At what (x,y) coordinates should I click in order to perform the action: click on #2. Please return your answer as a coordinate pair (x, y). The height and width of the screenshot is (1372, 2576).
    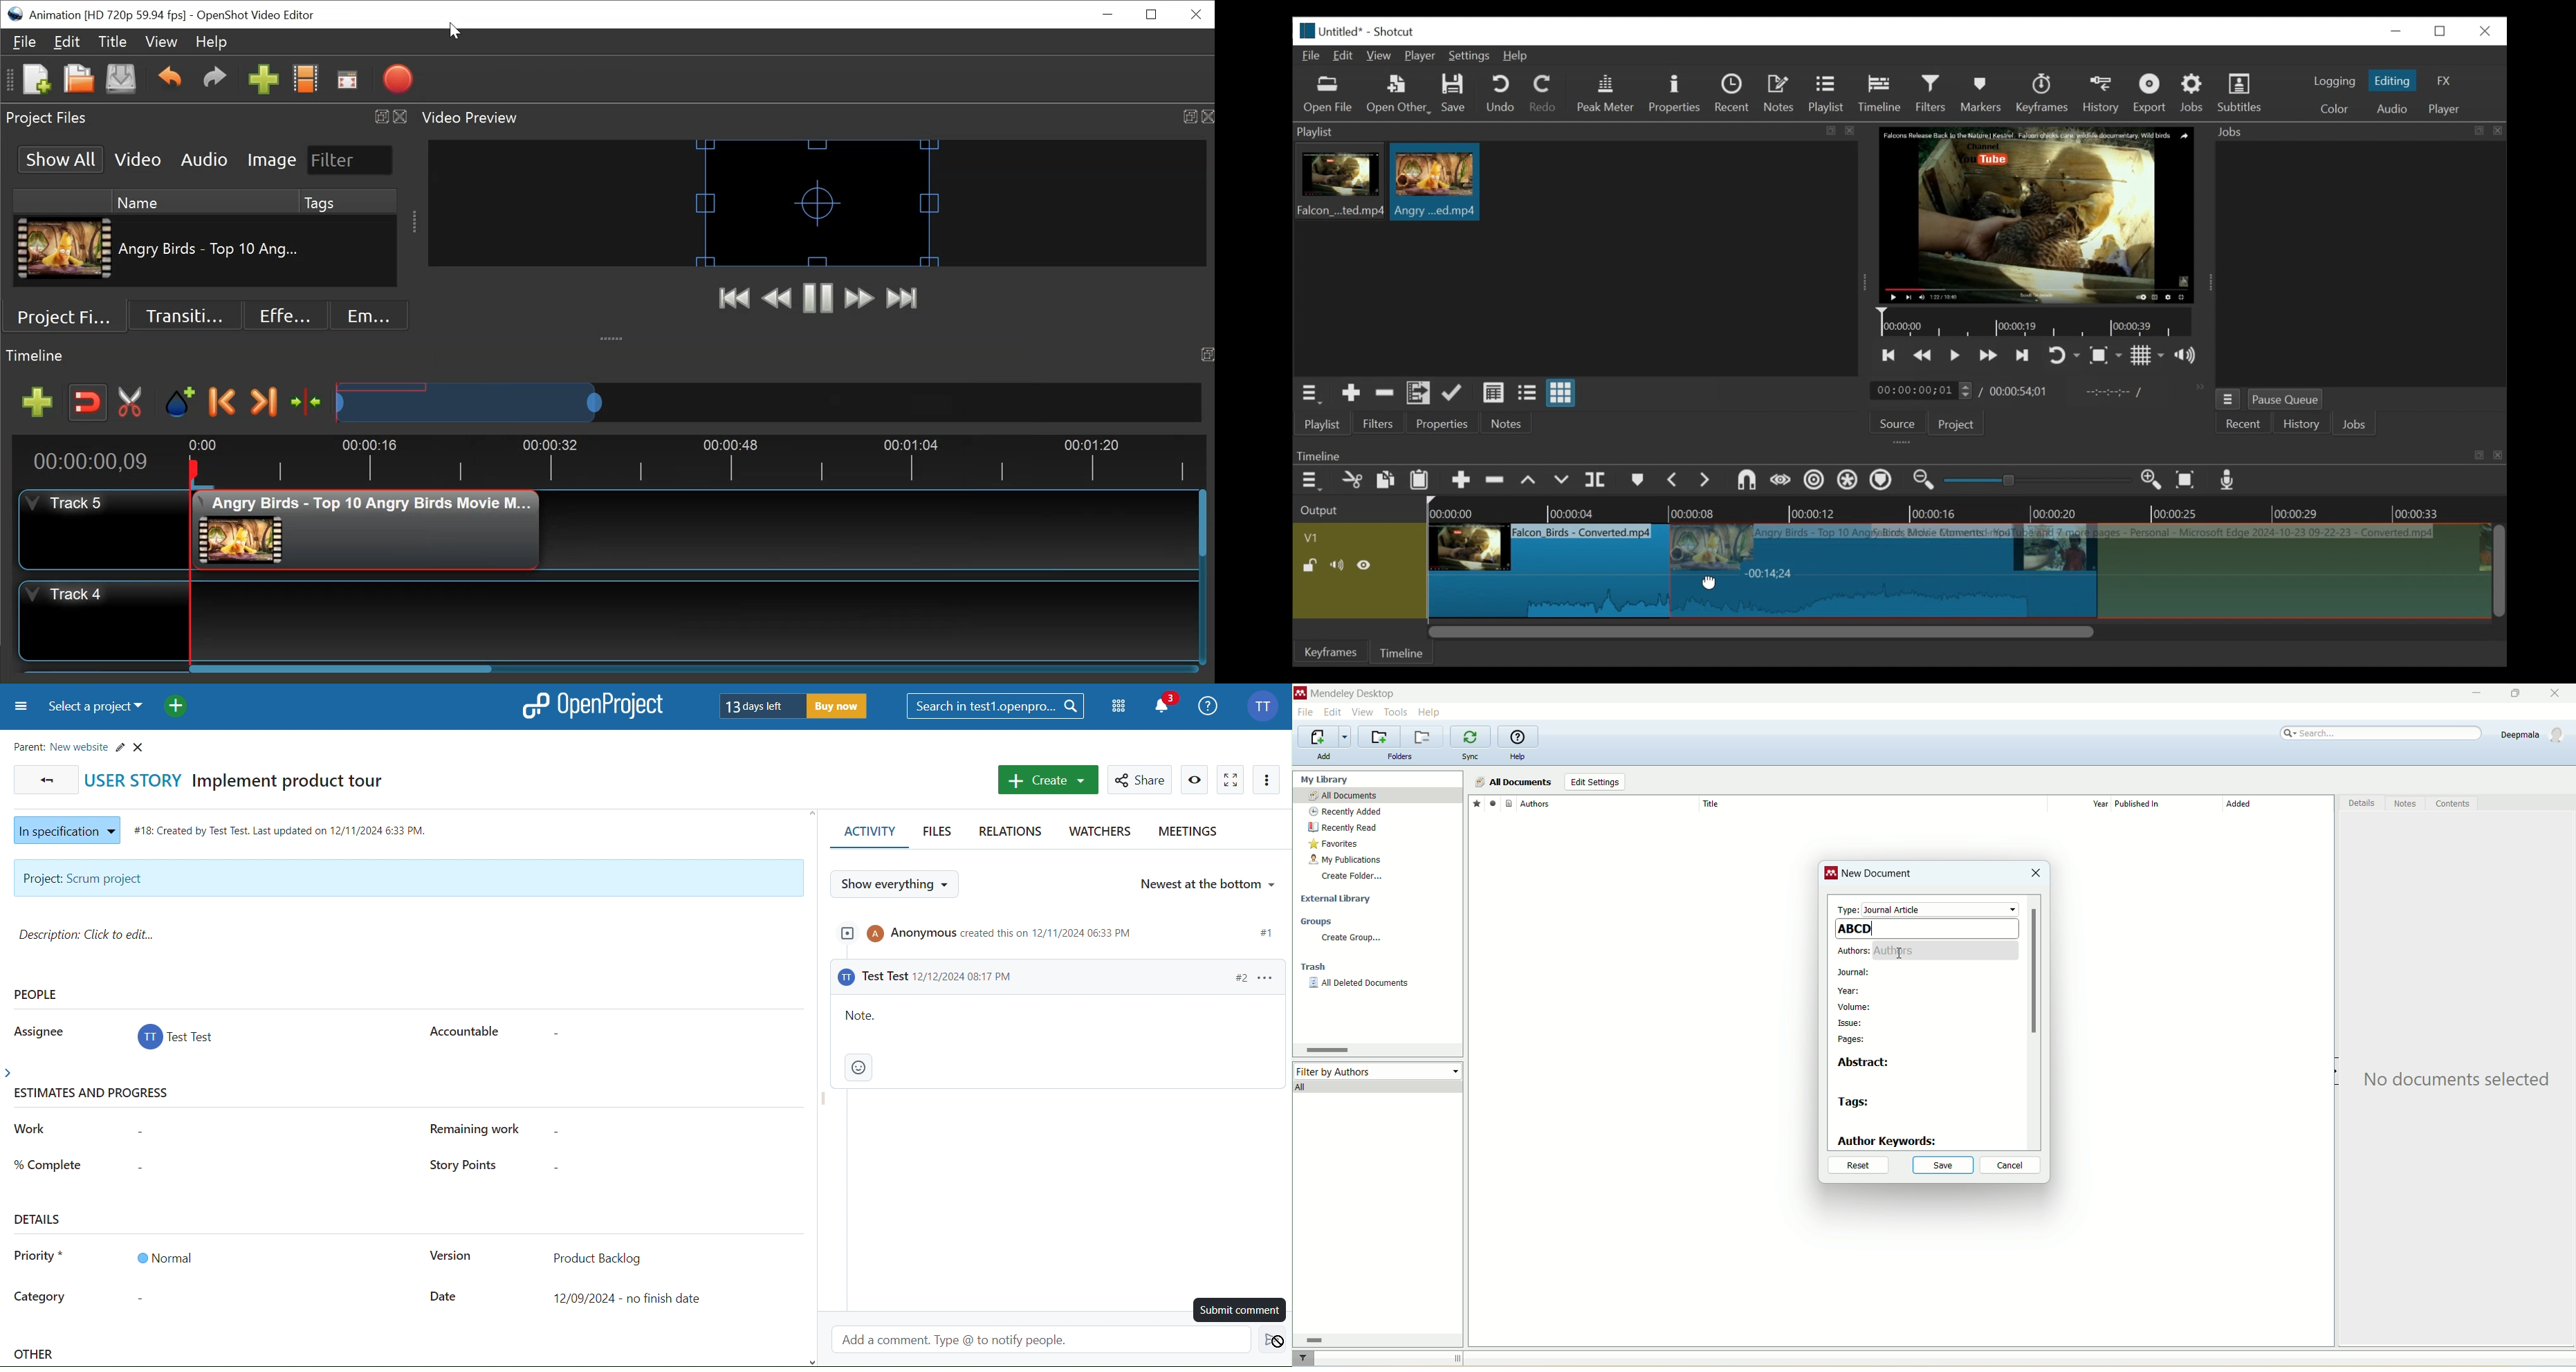
    Looking at the image, I should click on (1233, 977).